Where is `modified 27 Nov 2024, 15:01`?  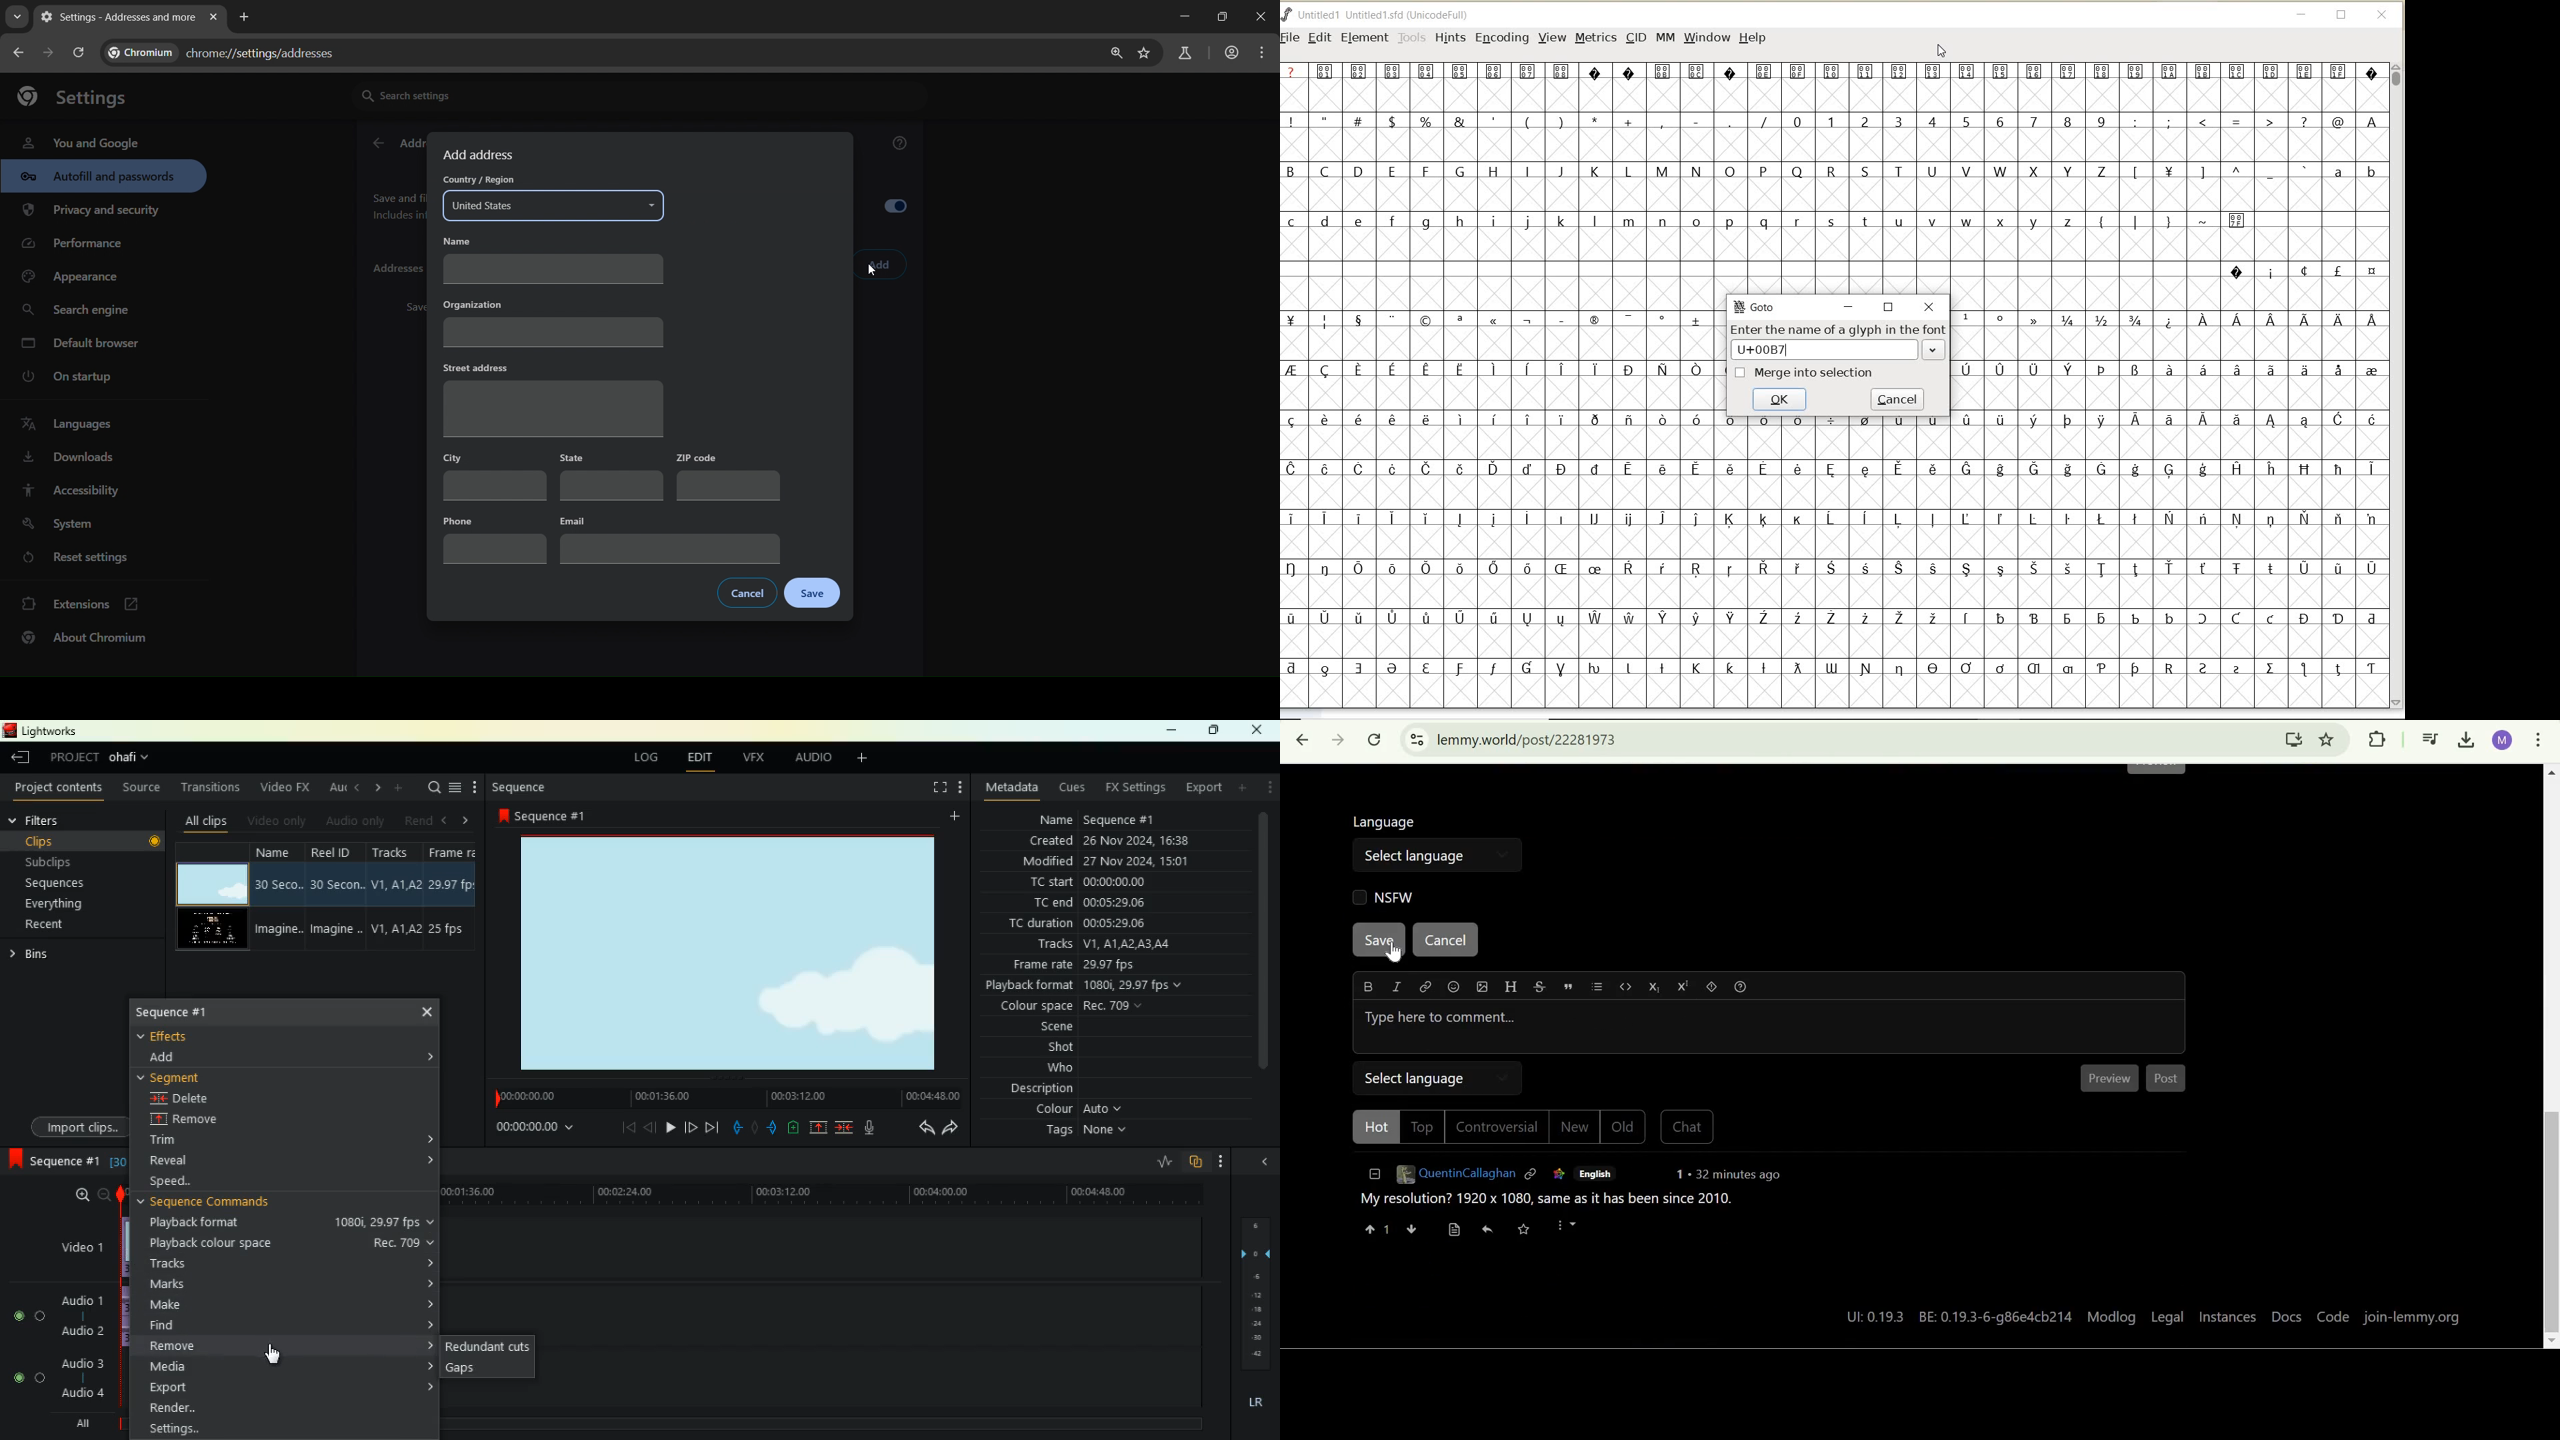
modified 27 Nov 2024, 15:01 is located at coordinates (1112, 861).